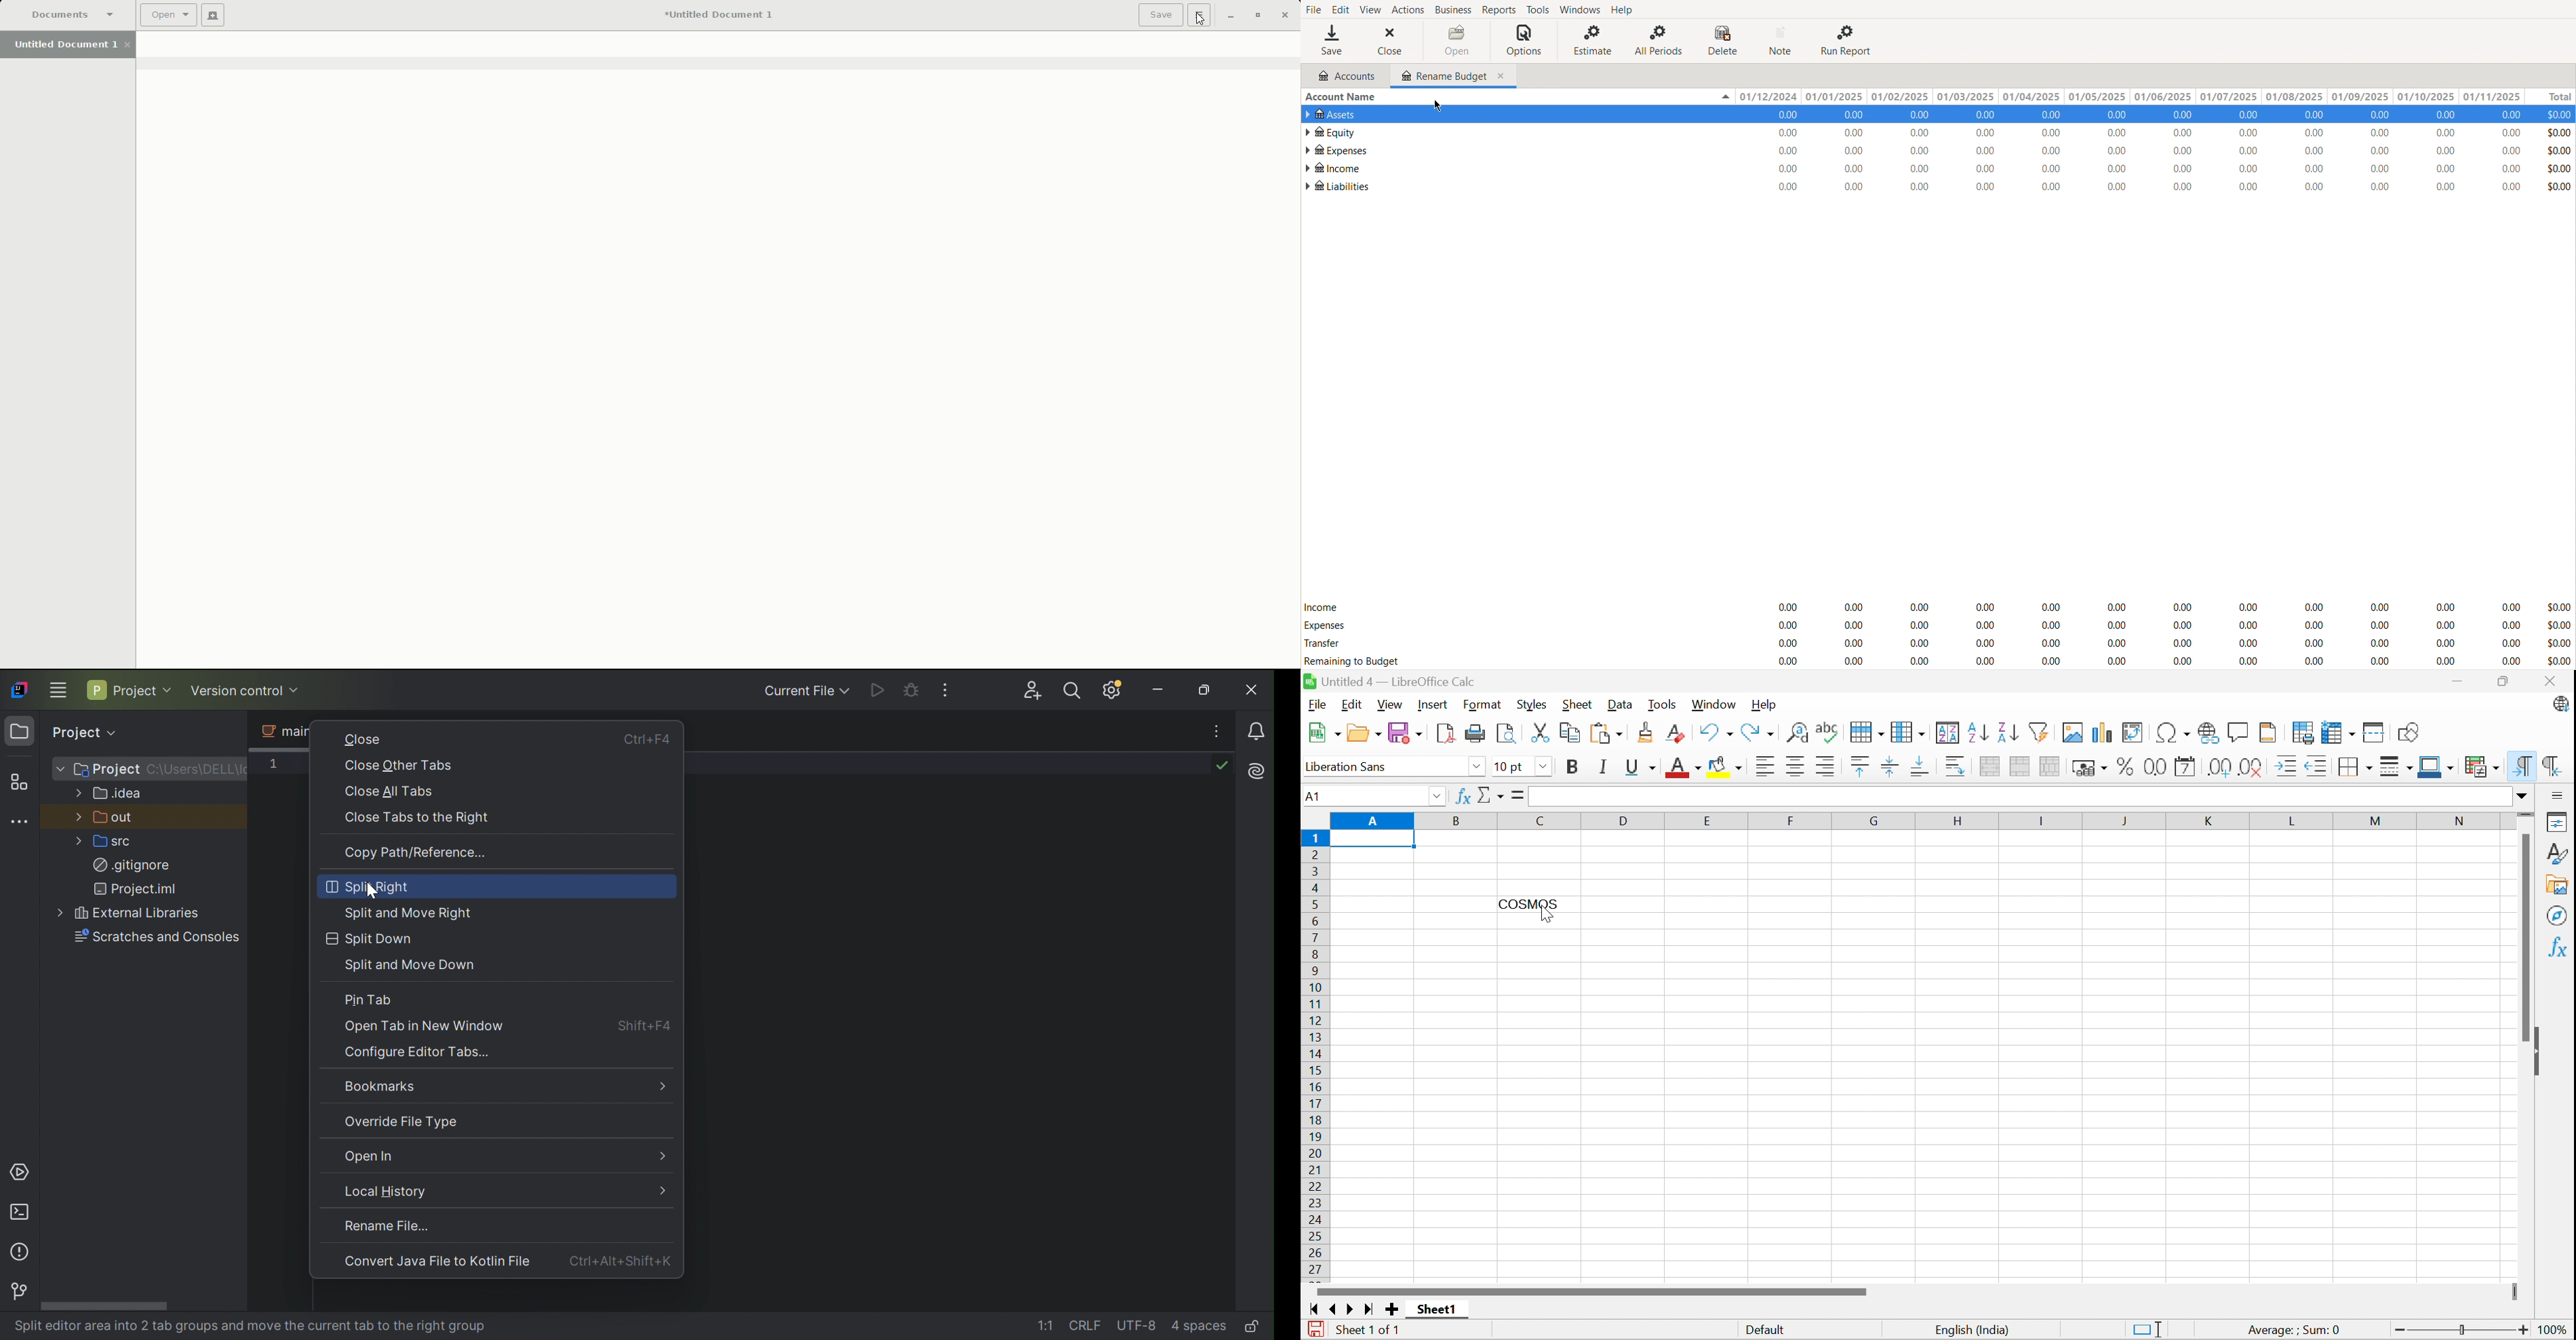 This screenshot has width=2576, height=1344. What do you see at coordinates (78, 842) in the screenshot?
I see `More` at bounding box center [78, 842].